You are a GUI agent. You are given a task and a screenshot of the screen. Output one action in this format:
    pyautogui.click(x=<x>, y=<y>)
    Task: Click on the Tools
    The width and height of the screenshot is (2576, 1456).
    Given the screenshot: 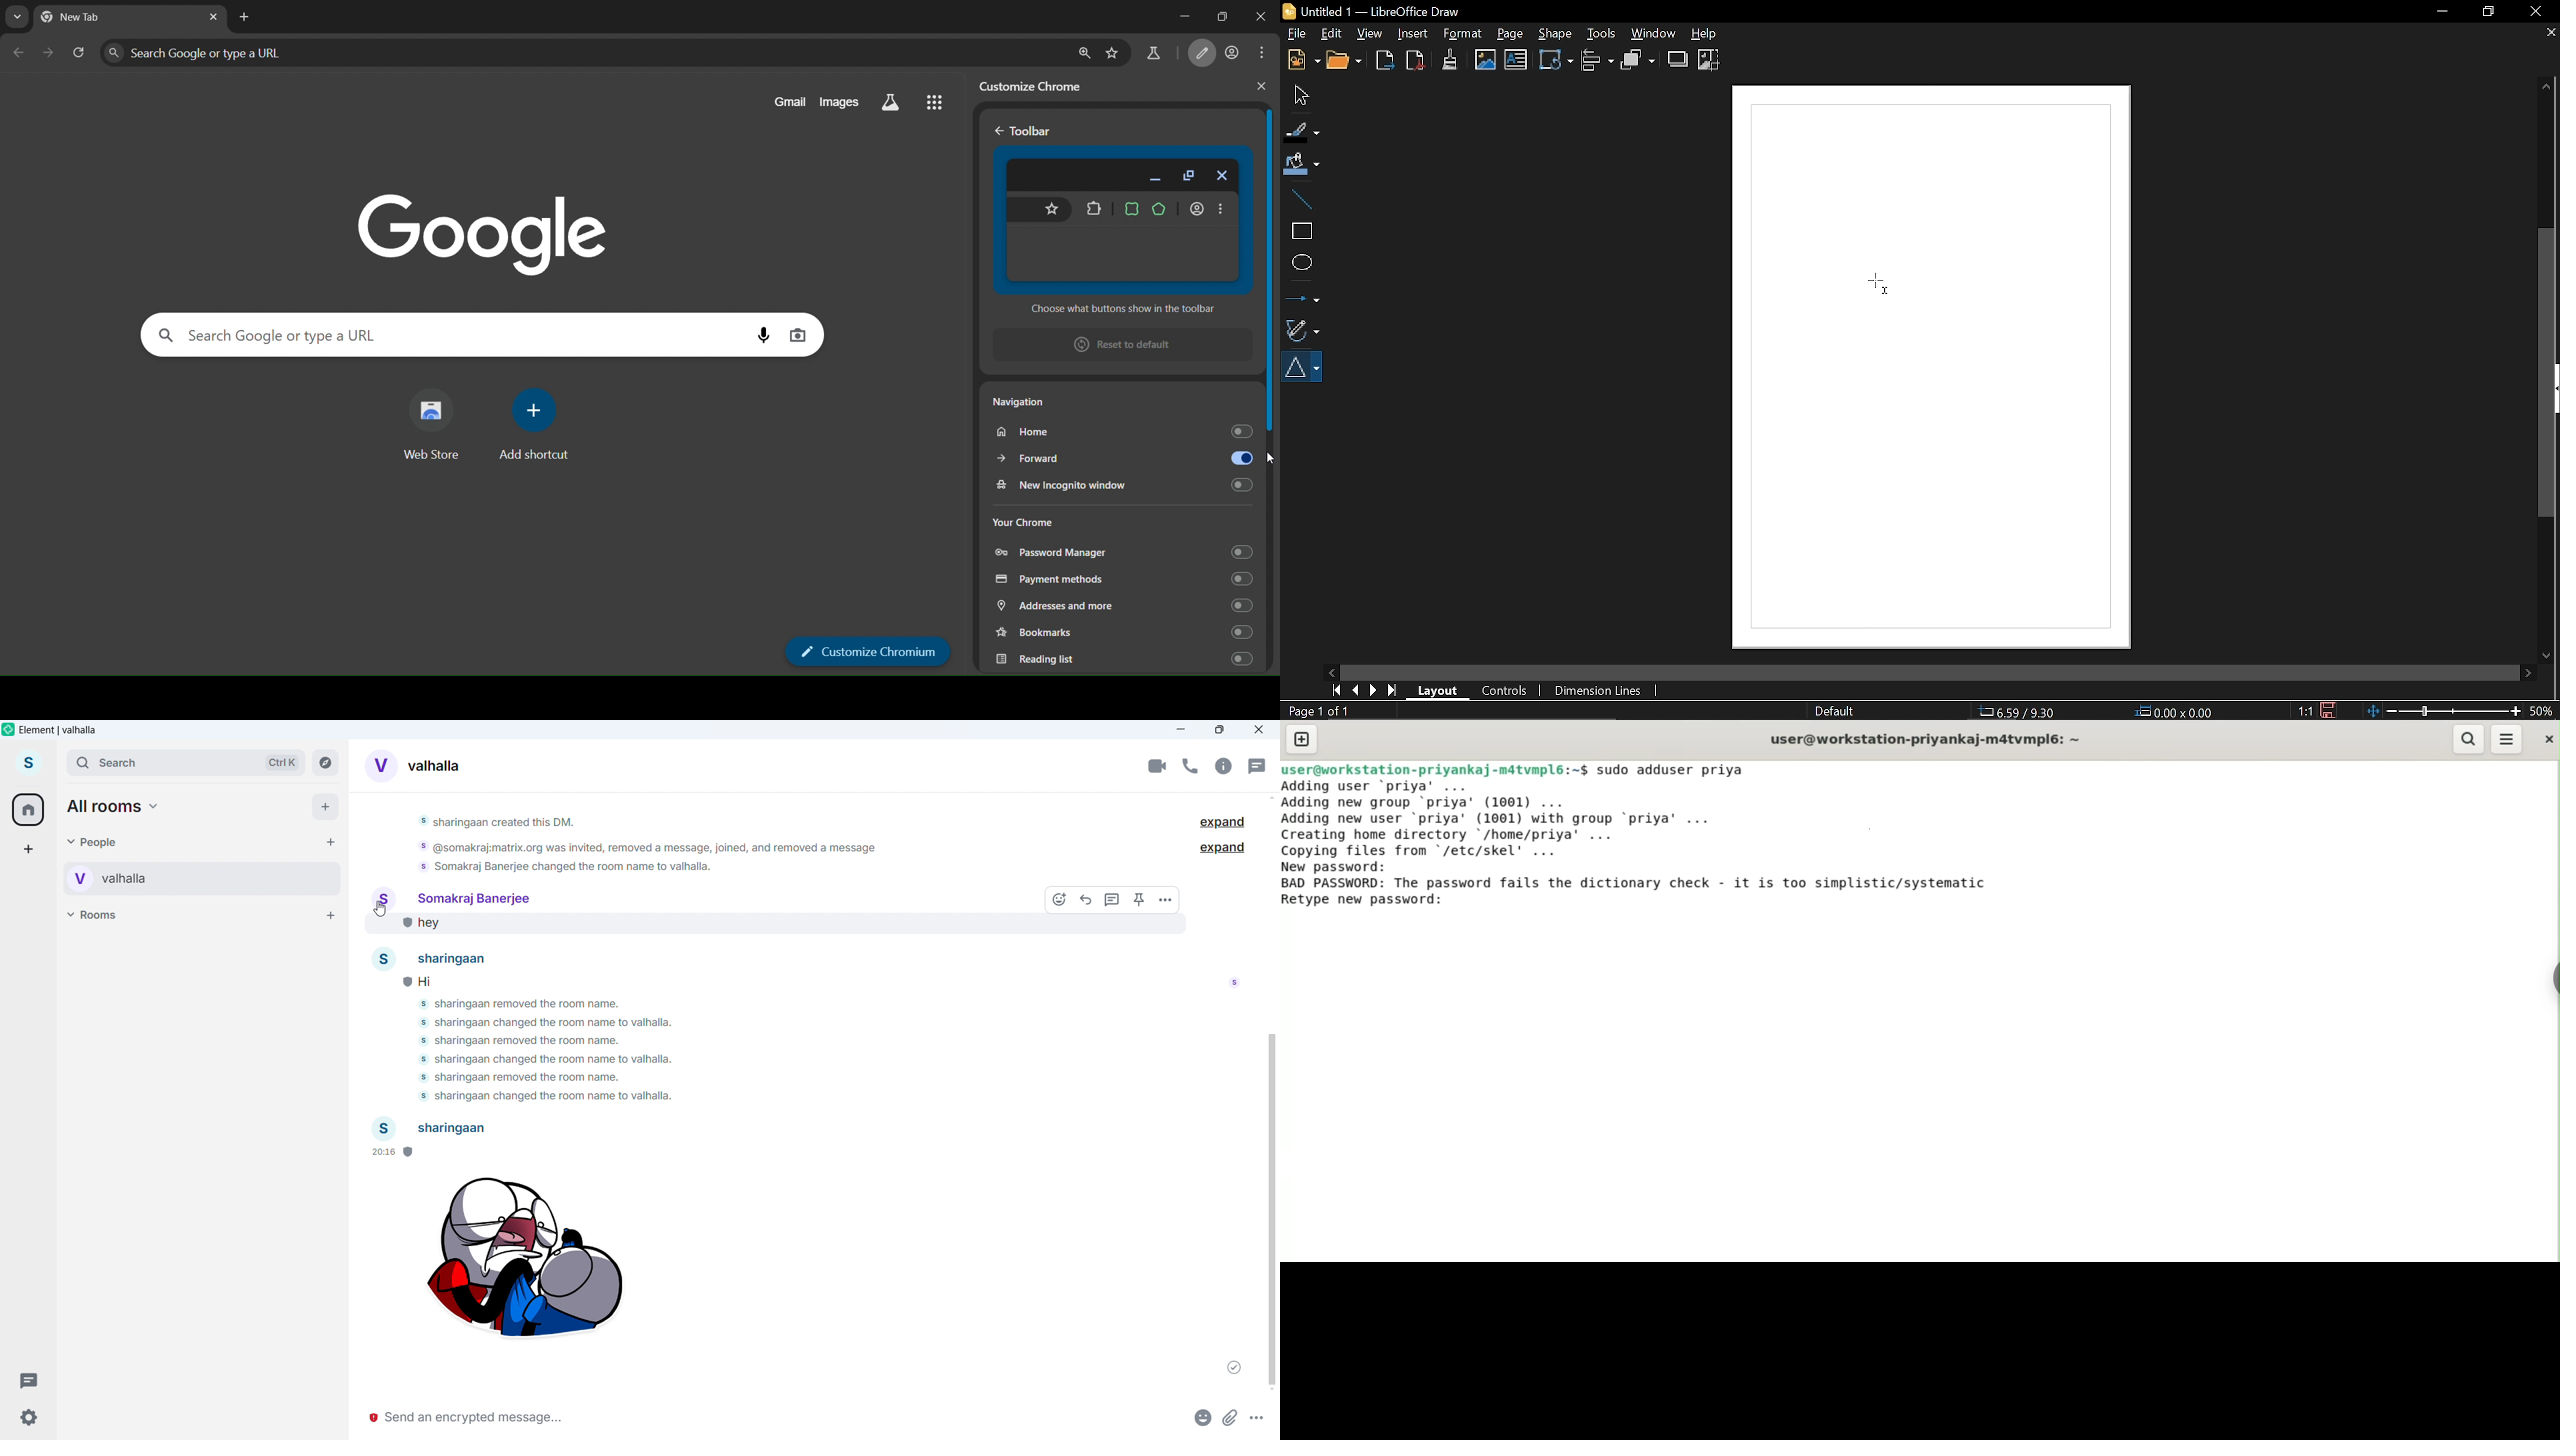 What is the action you would take?
    pyautogui.click(x=1599, y=32)
    